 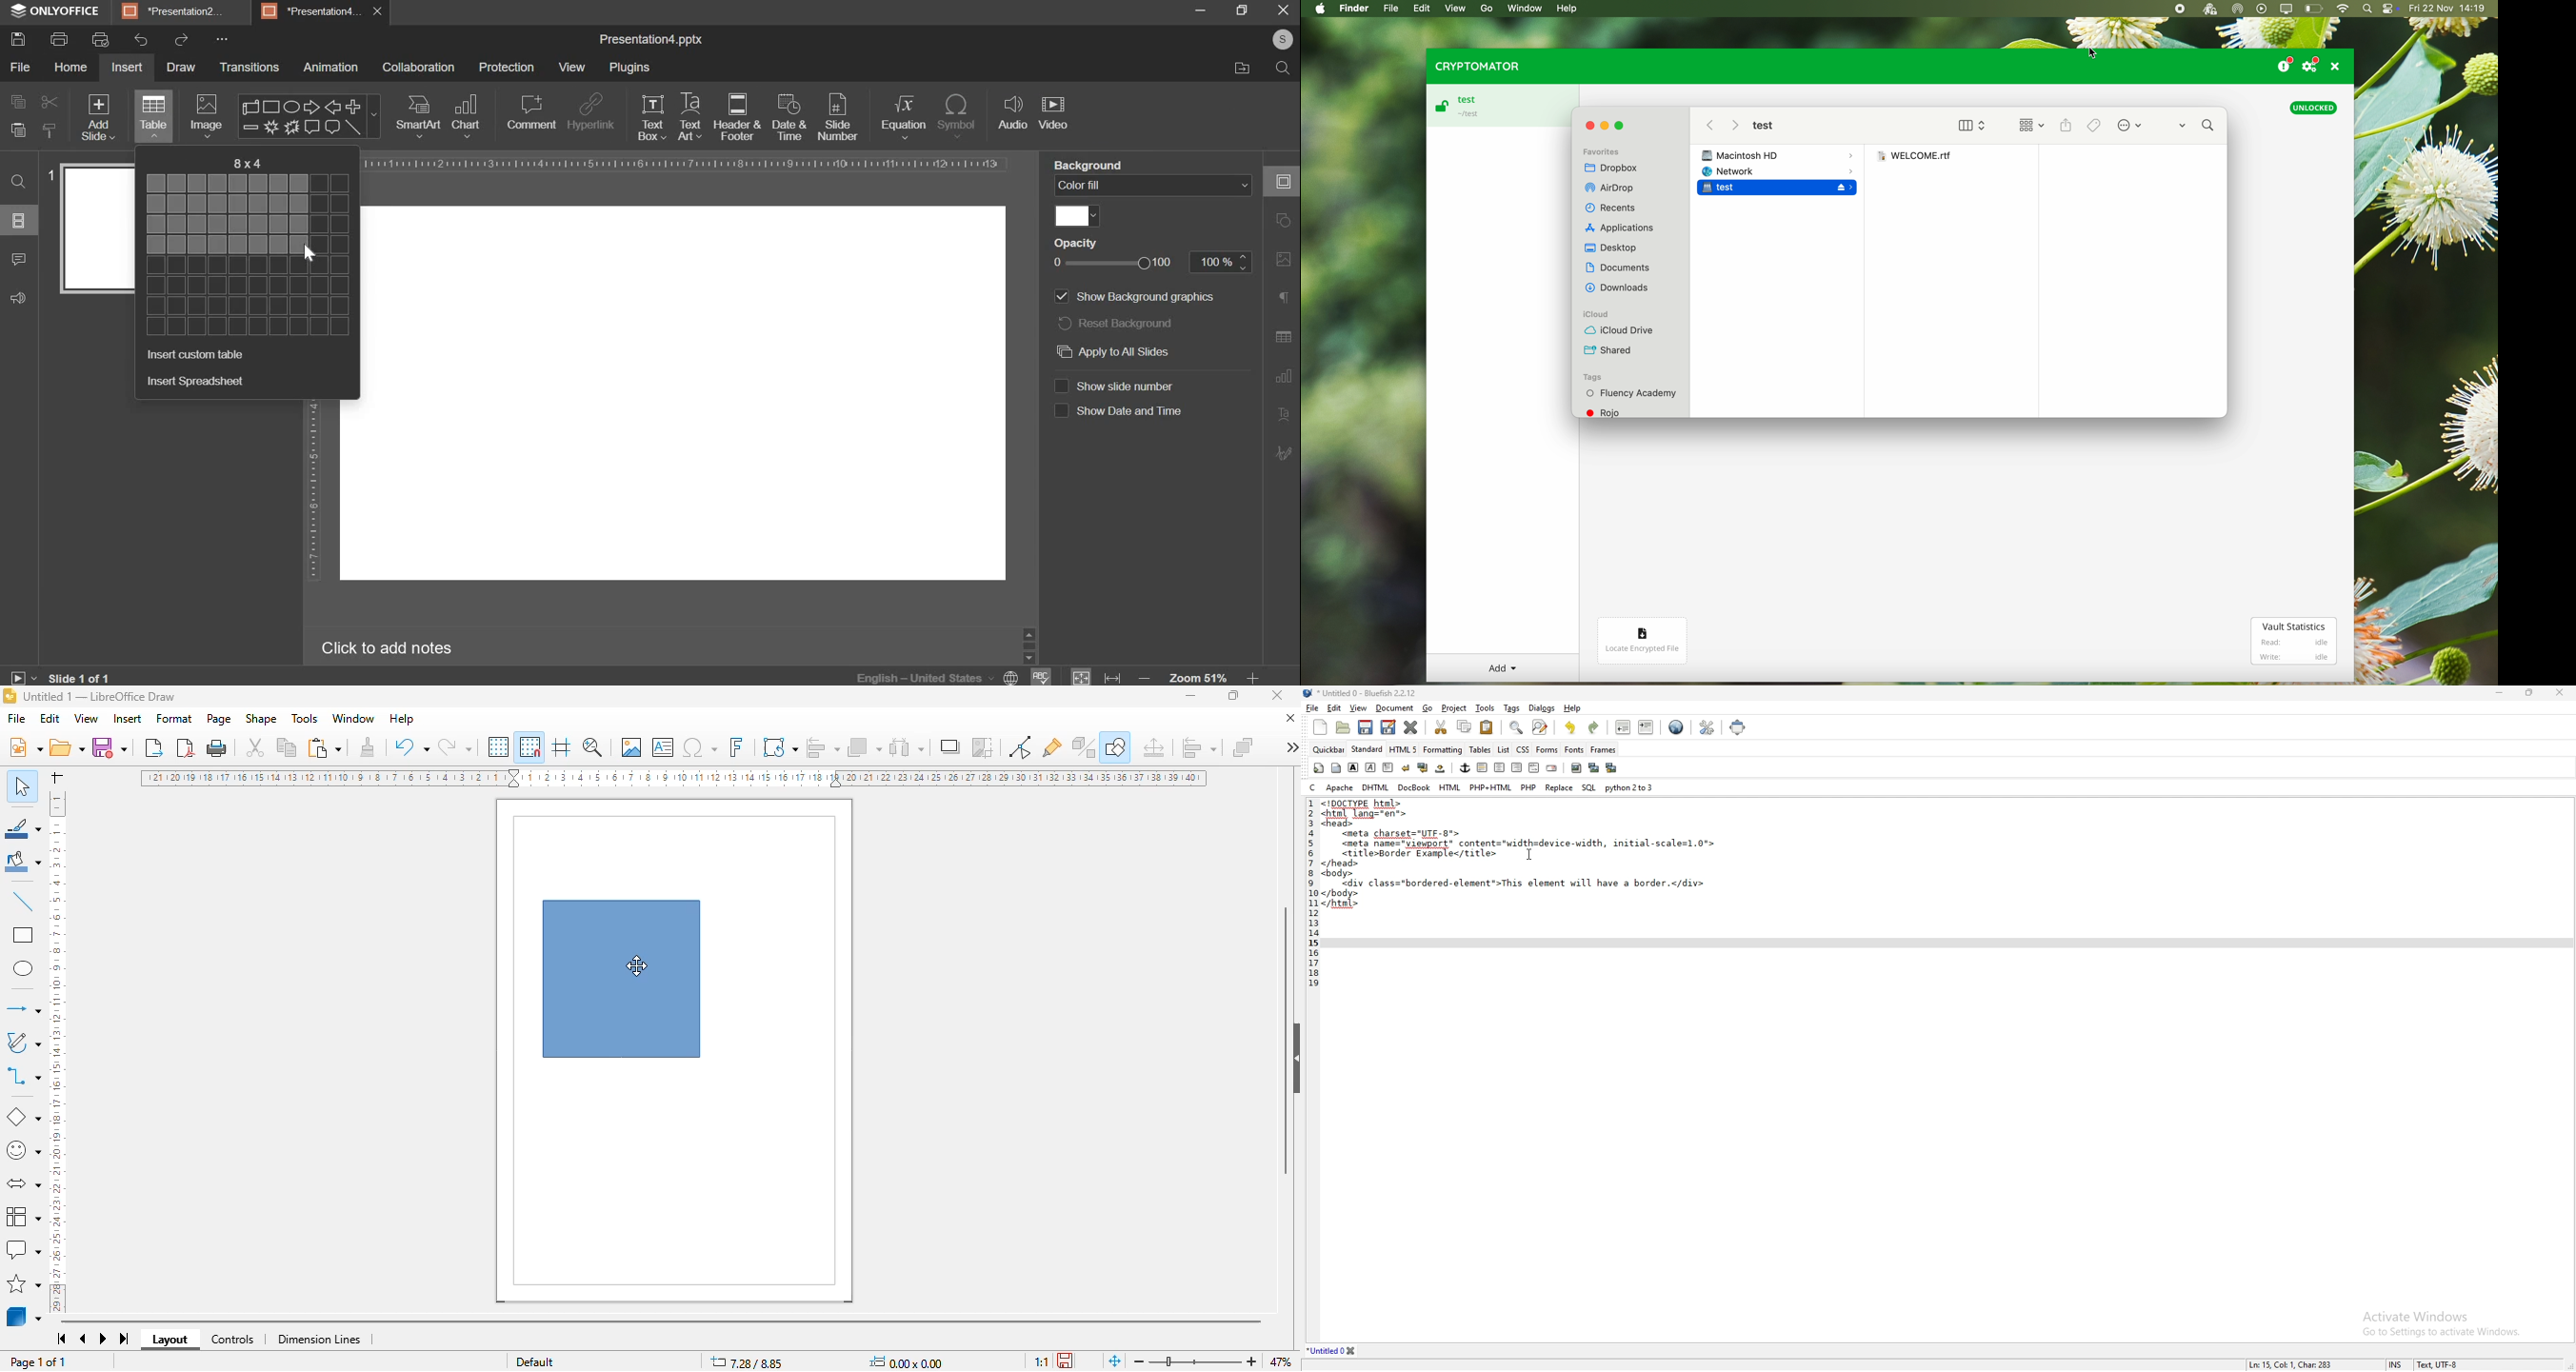 What do you see at coordinates (22, 1043) in the screenshot?
I see `curves and polygons` at bounding box center [22, 1043].